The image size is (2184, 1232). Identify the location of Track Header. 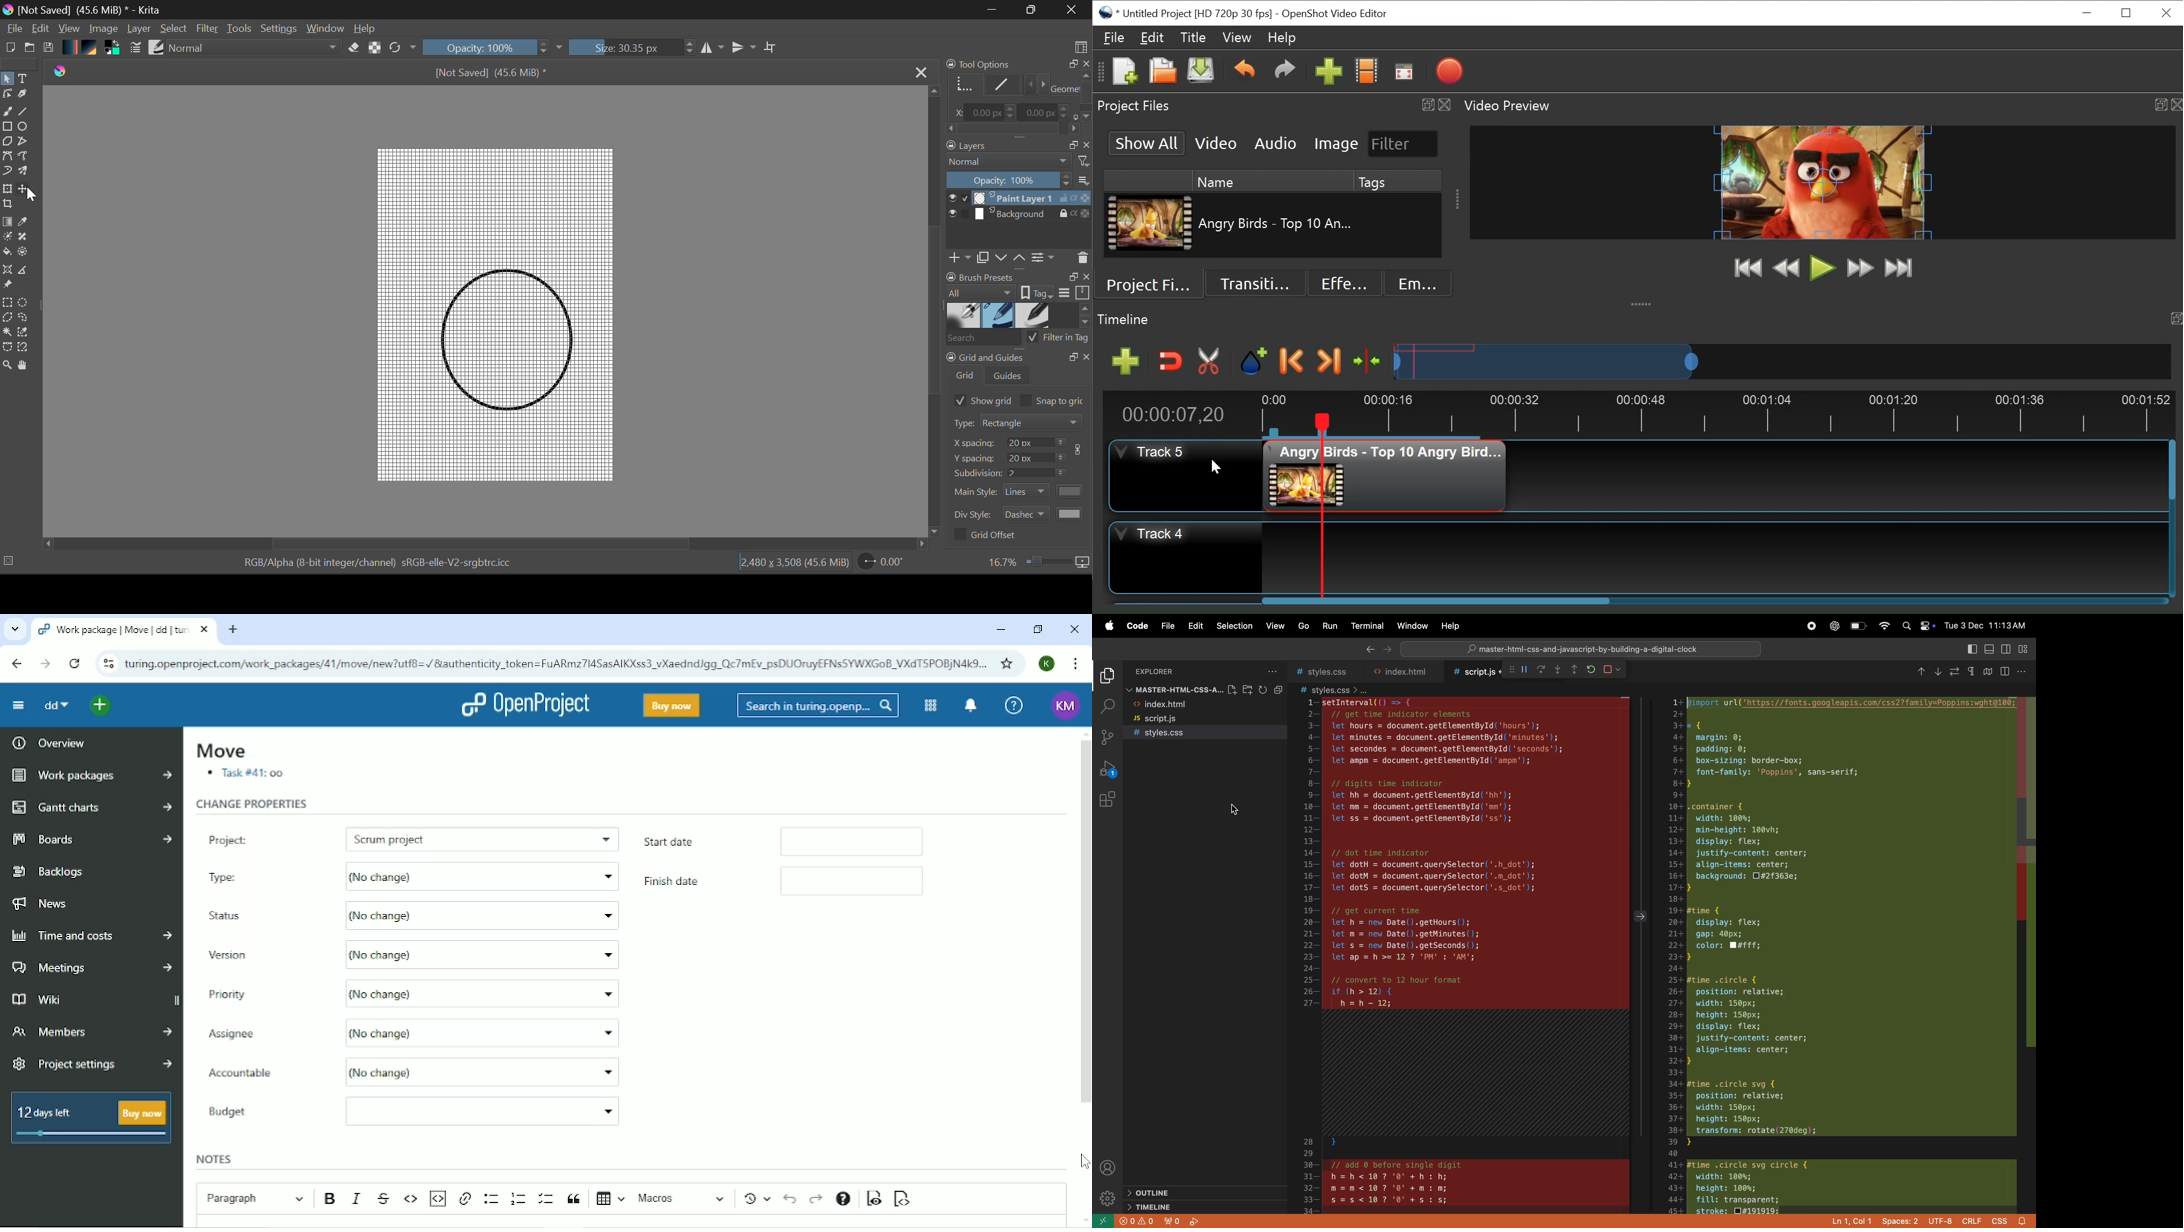
(1186, 558).